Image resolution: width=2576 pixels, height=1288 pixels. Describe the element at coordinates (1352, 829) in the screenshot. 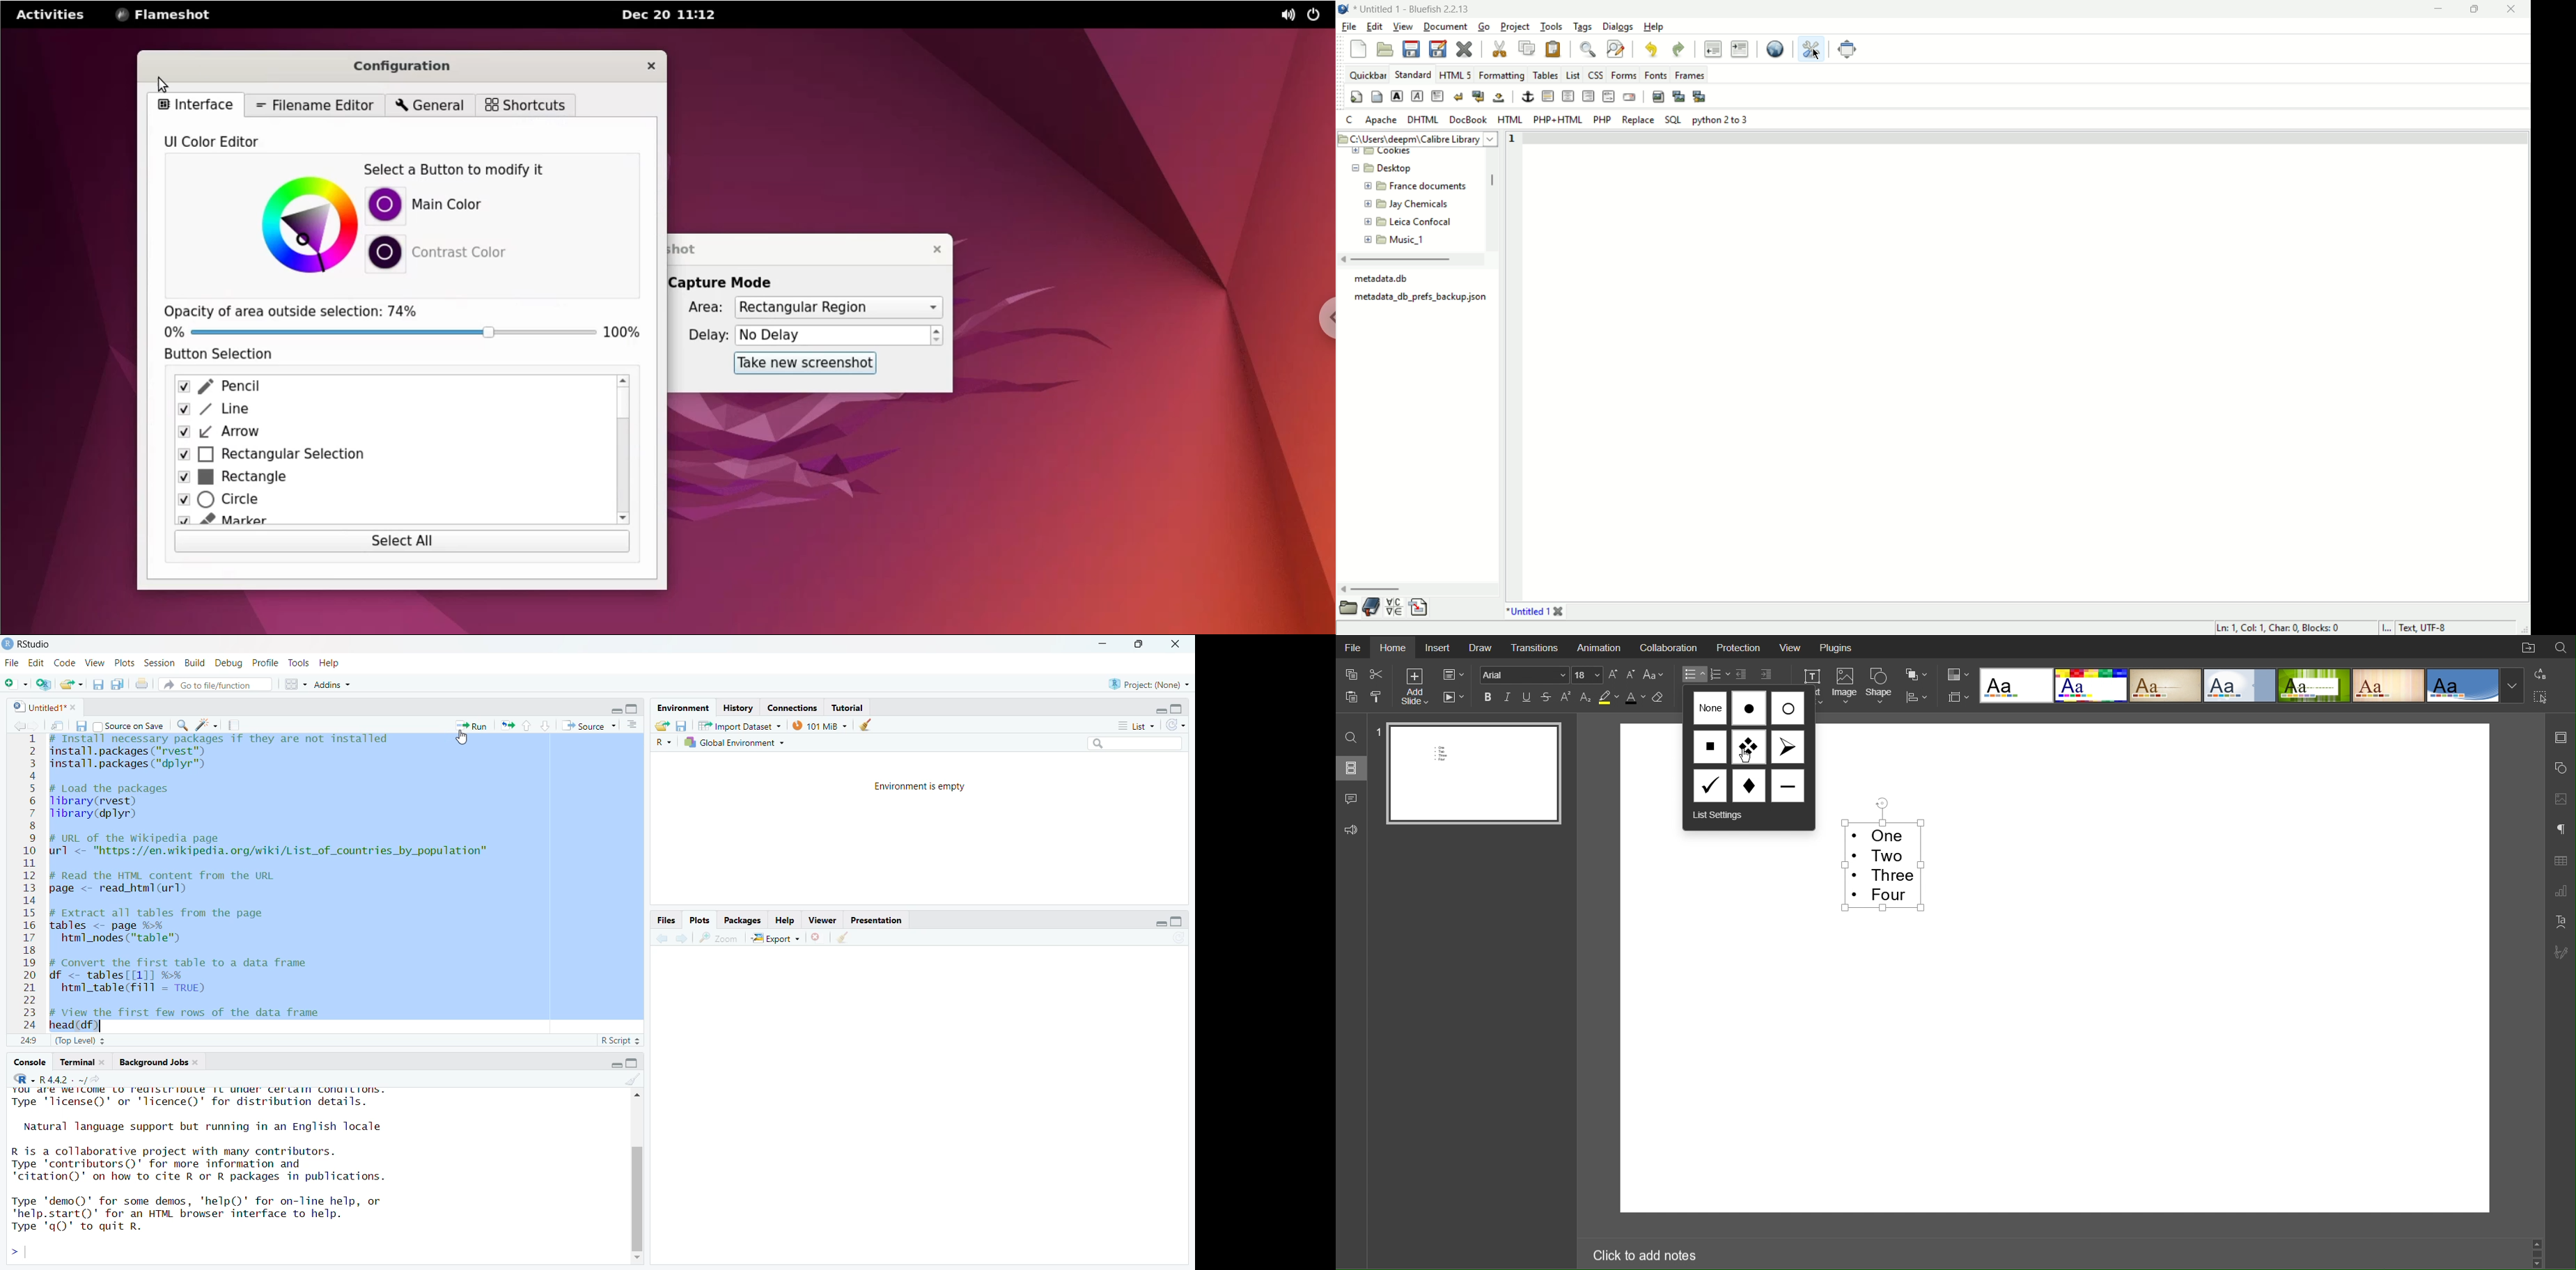

I see `Feedback and Support` at that location.